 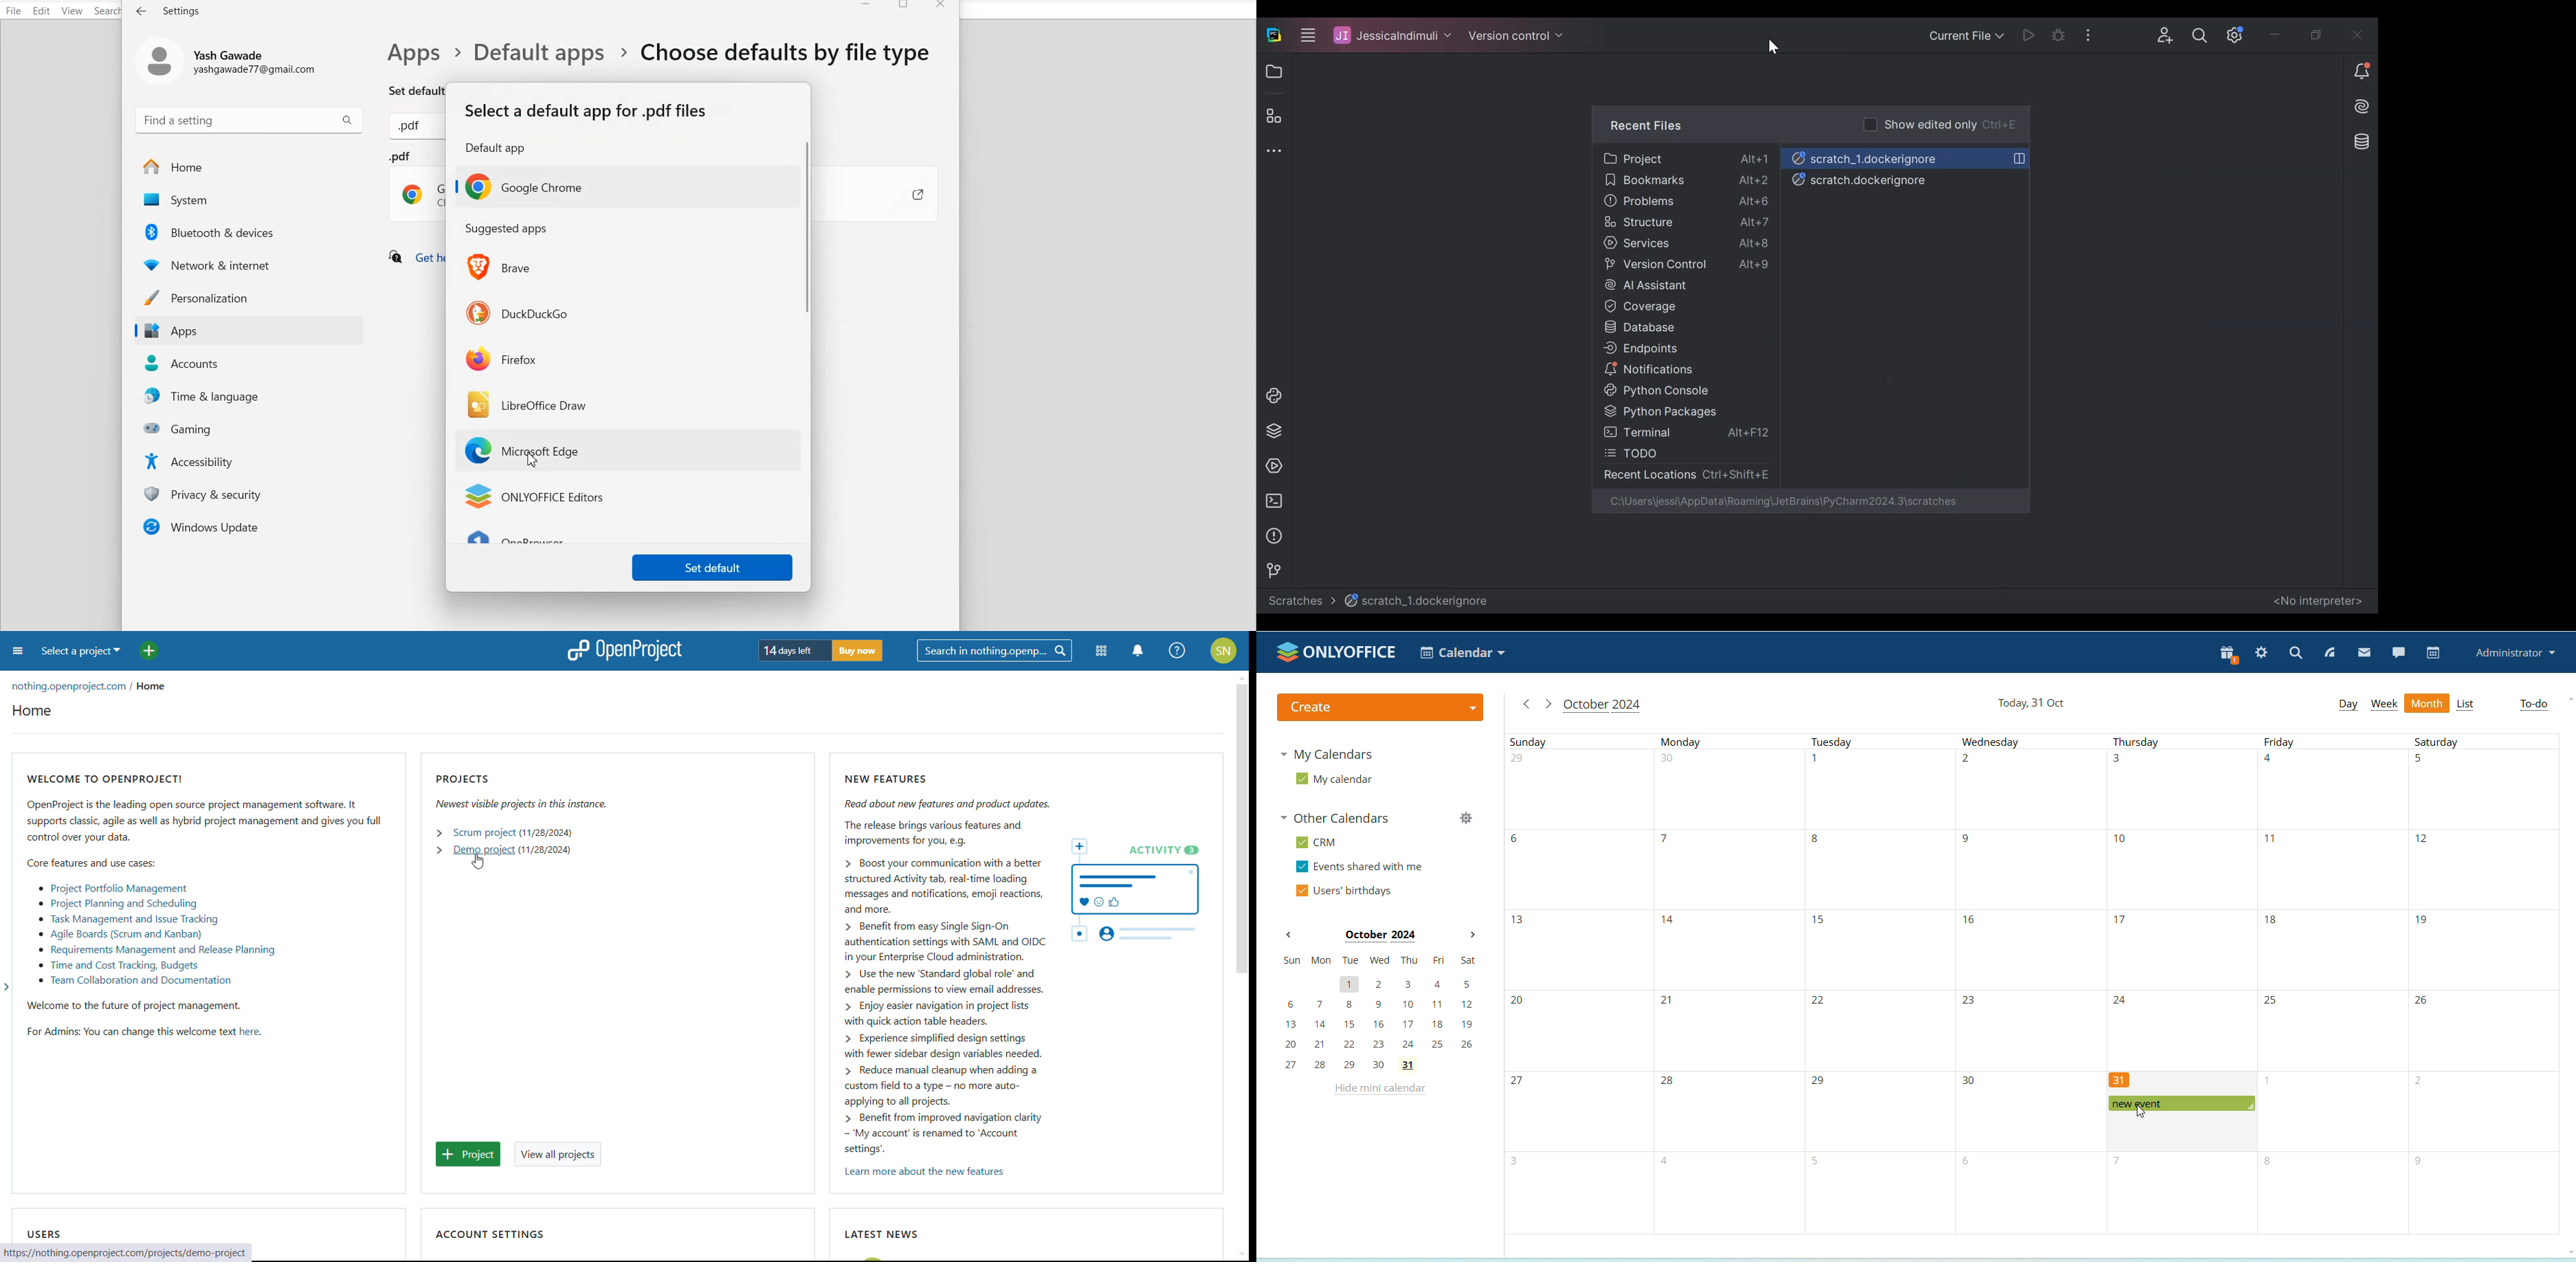 I want to click on logo, so click(x=1337, y=652).